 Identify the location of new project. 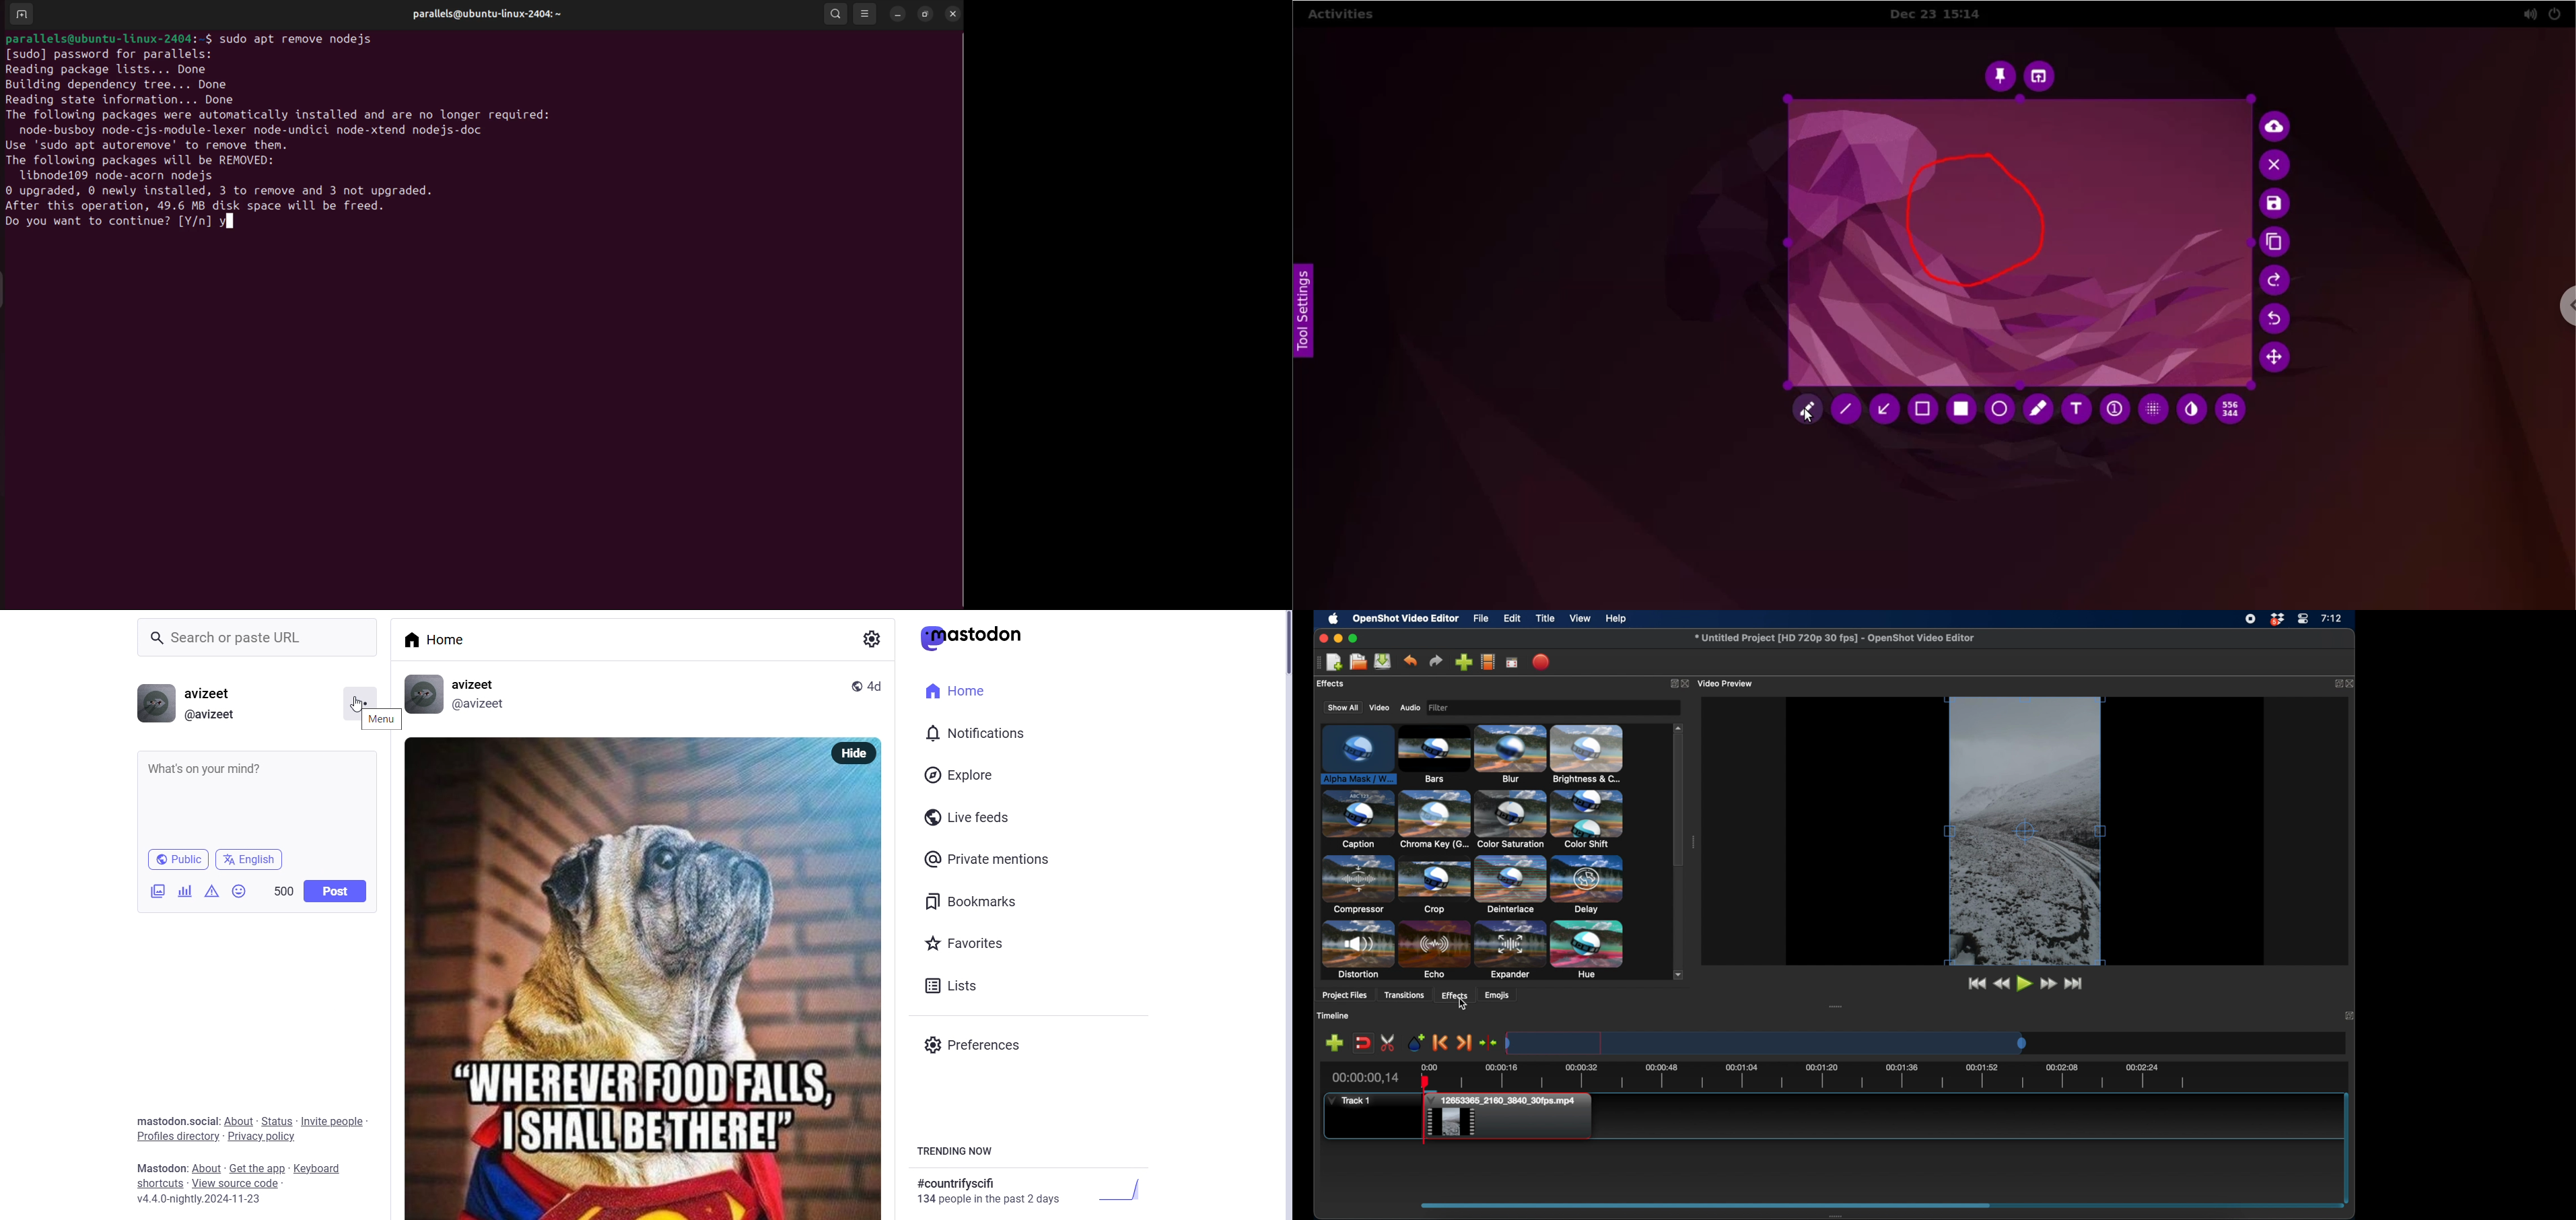
(1334, 663).